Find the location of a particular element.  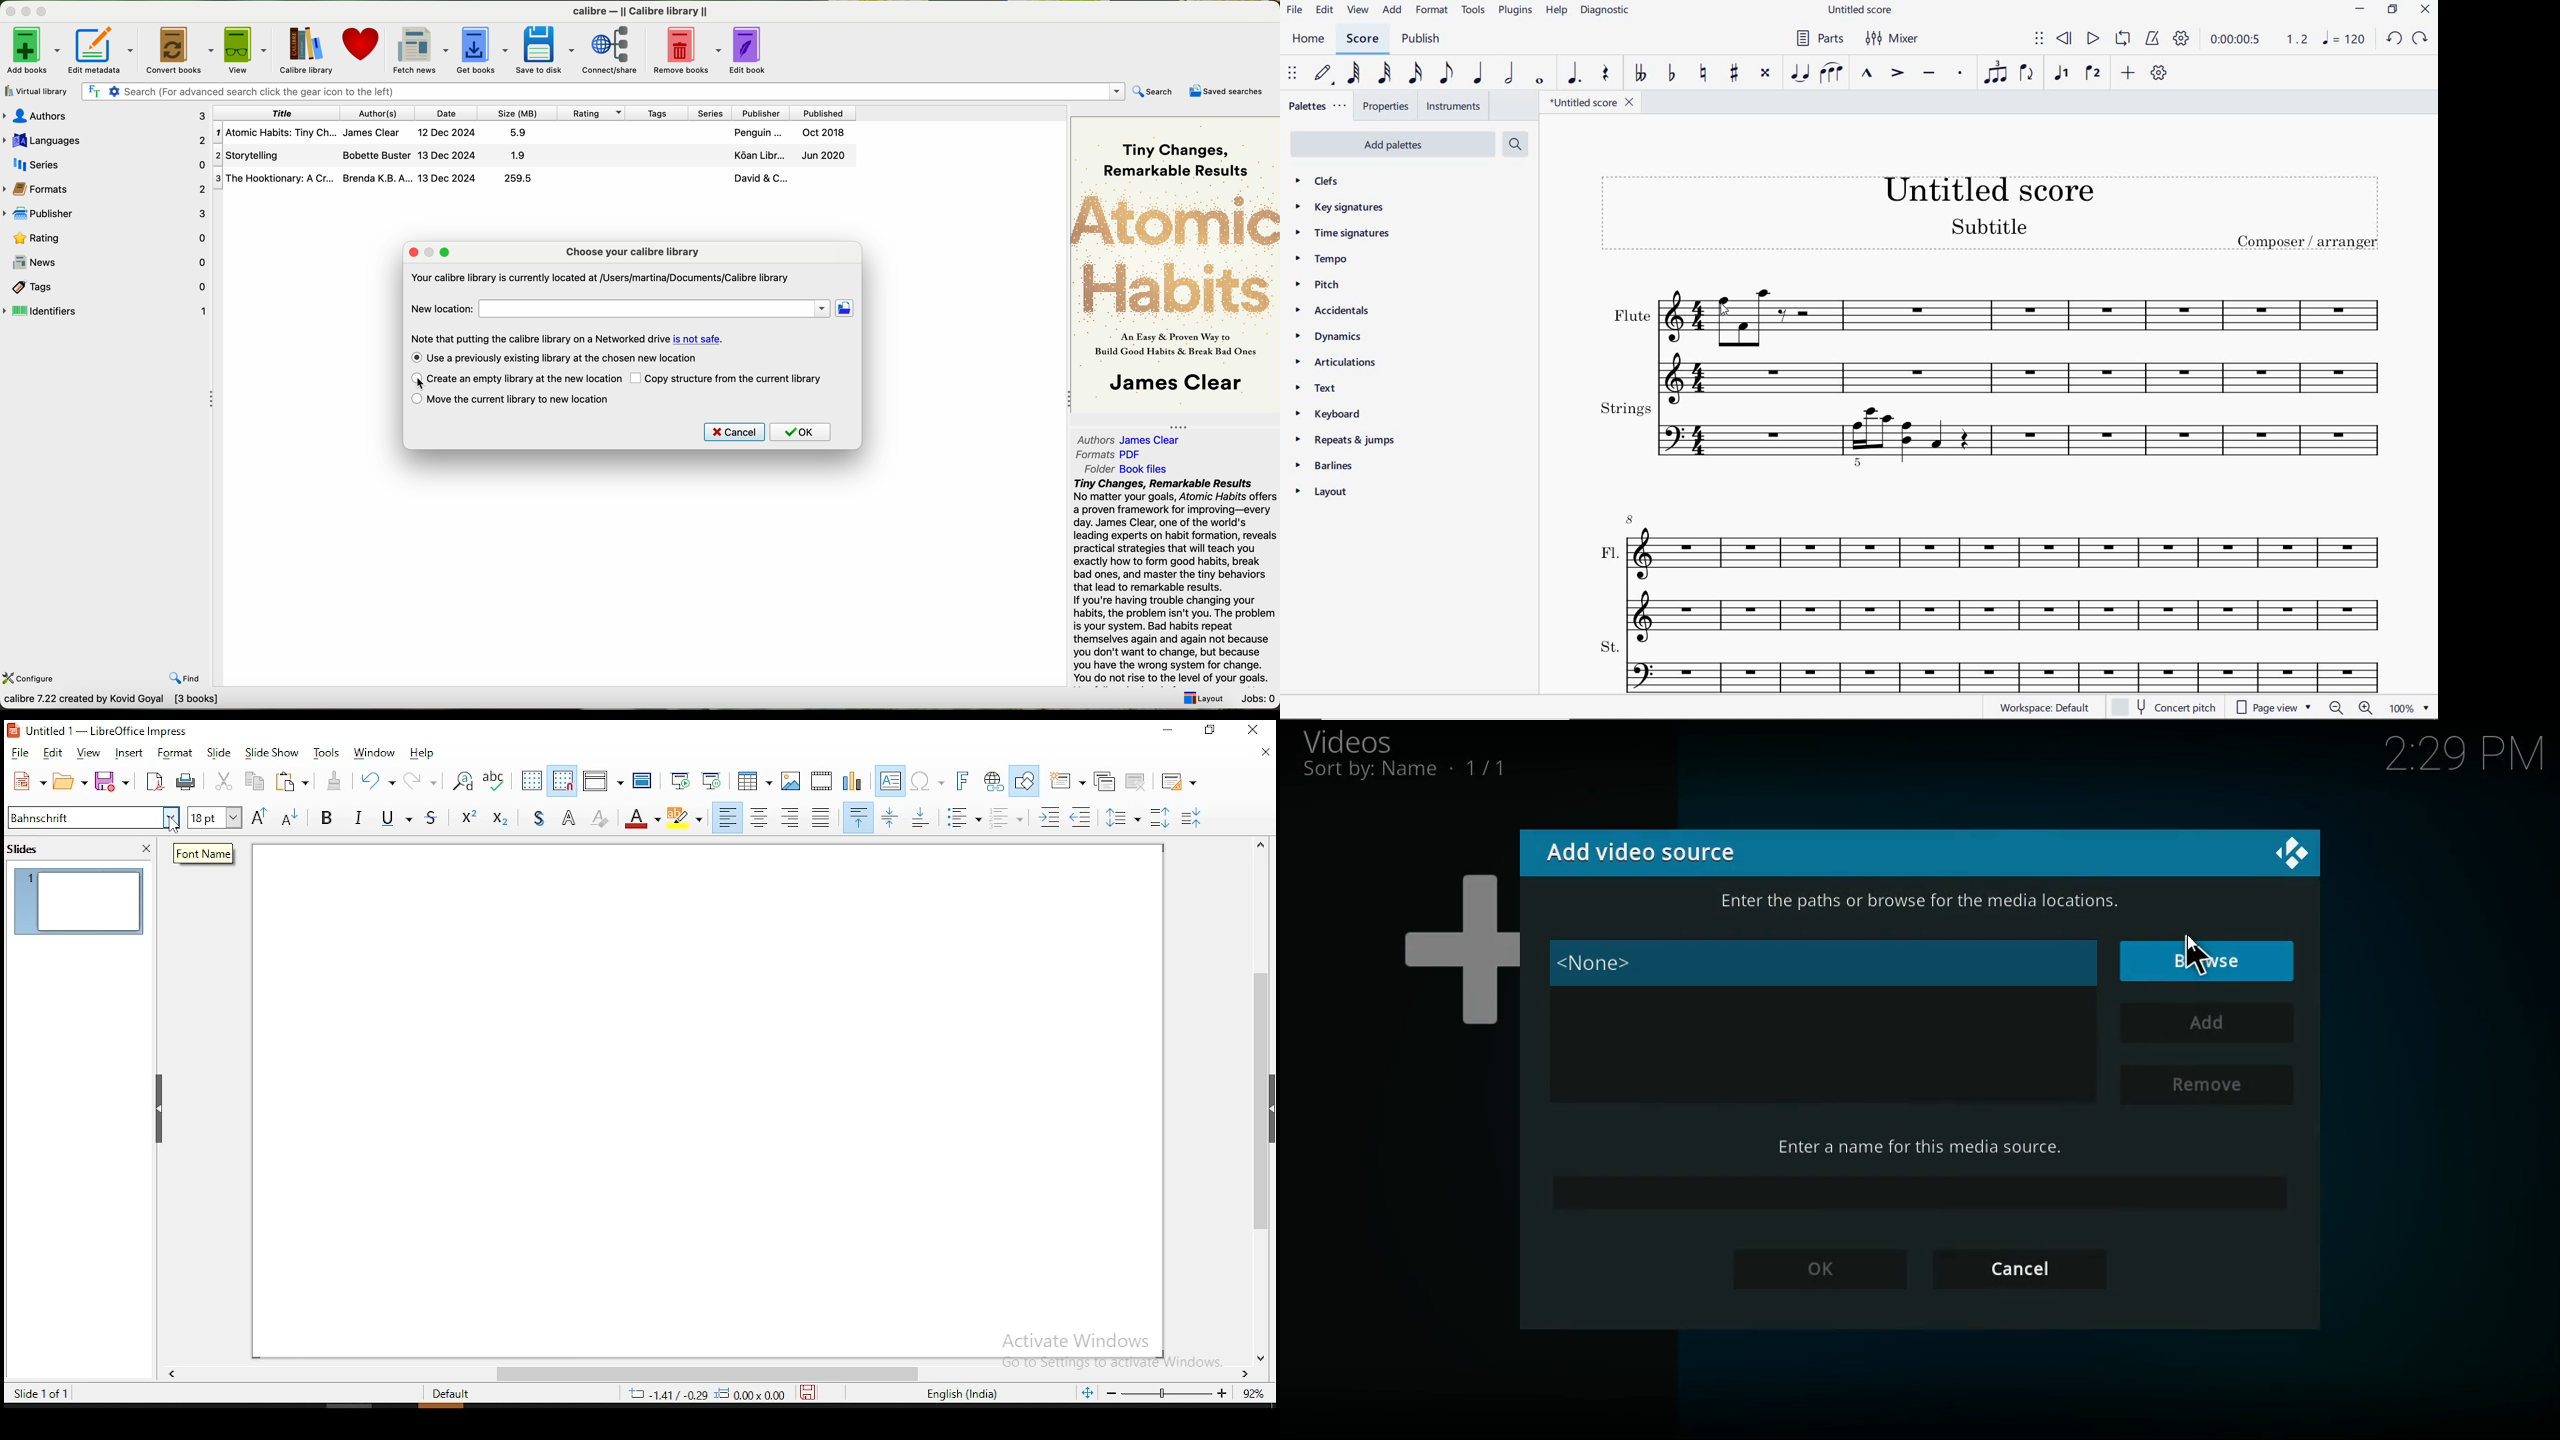

browse is located at coordinates (2210, 958).